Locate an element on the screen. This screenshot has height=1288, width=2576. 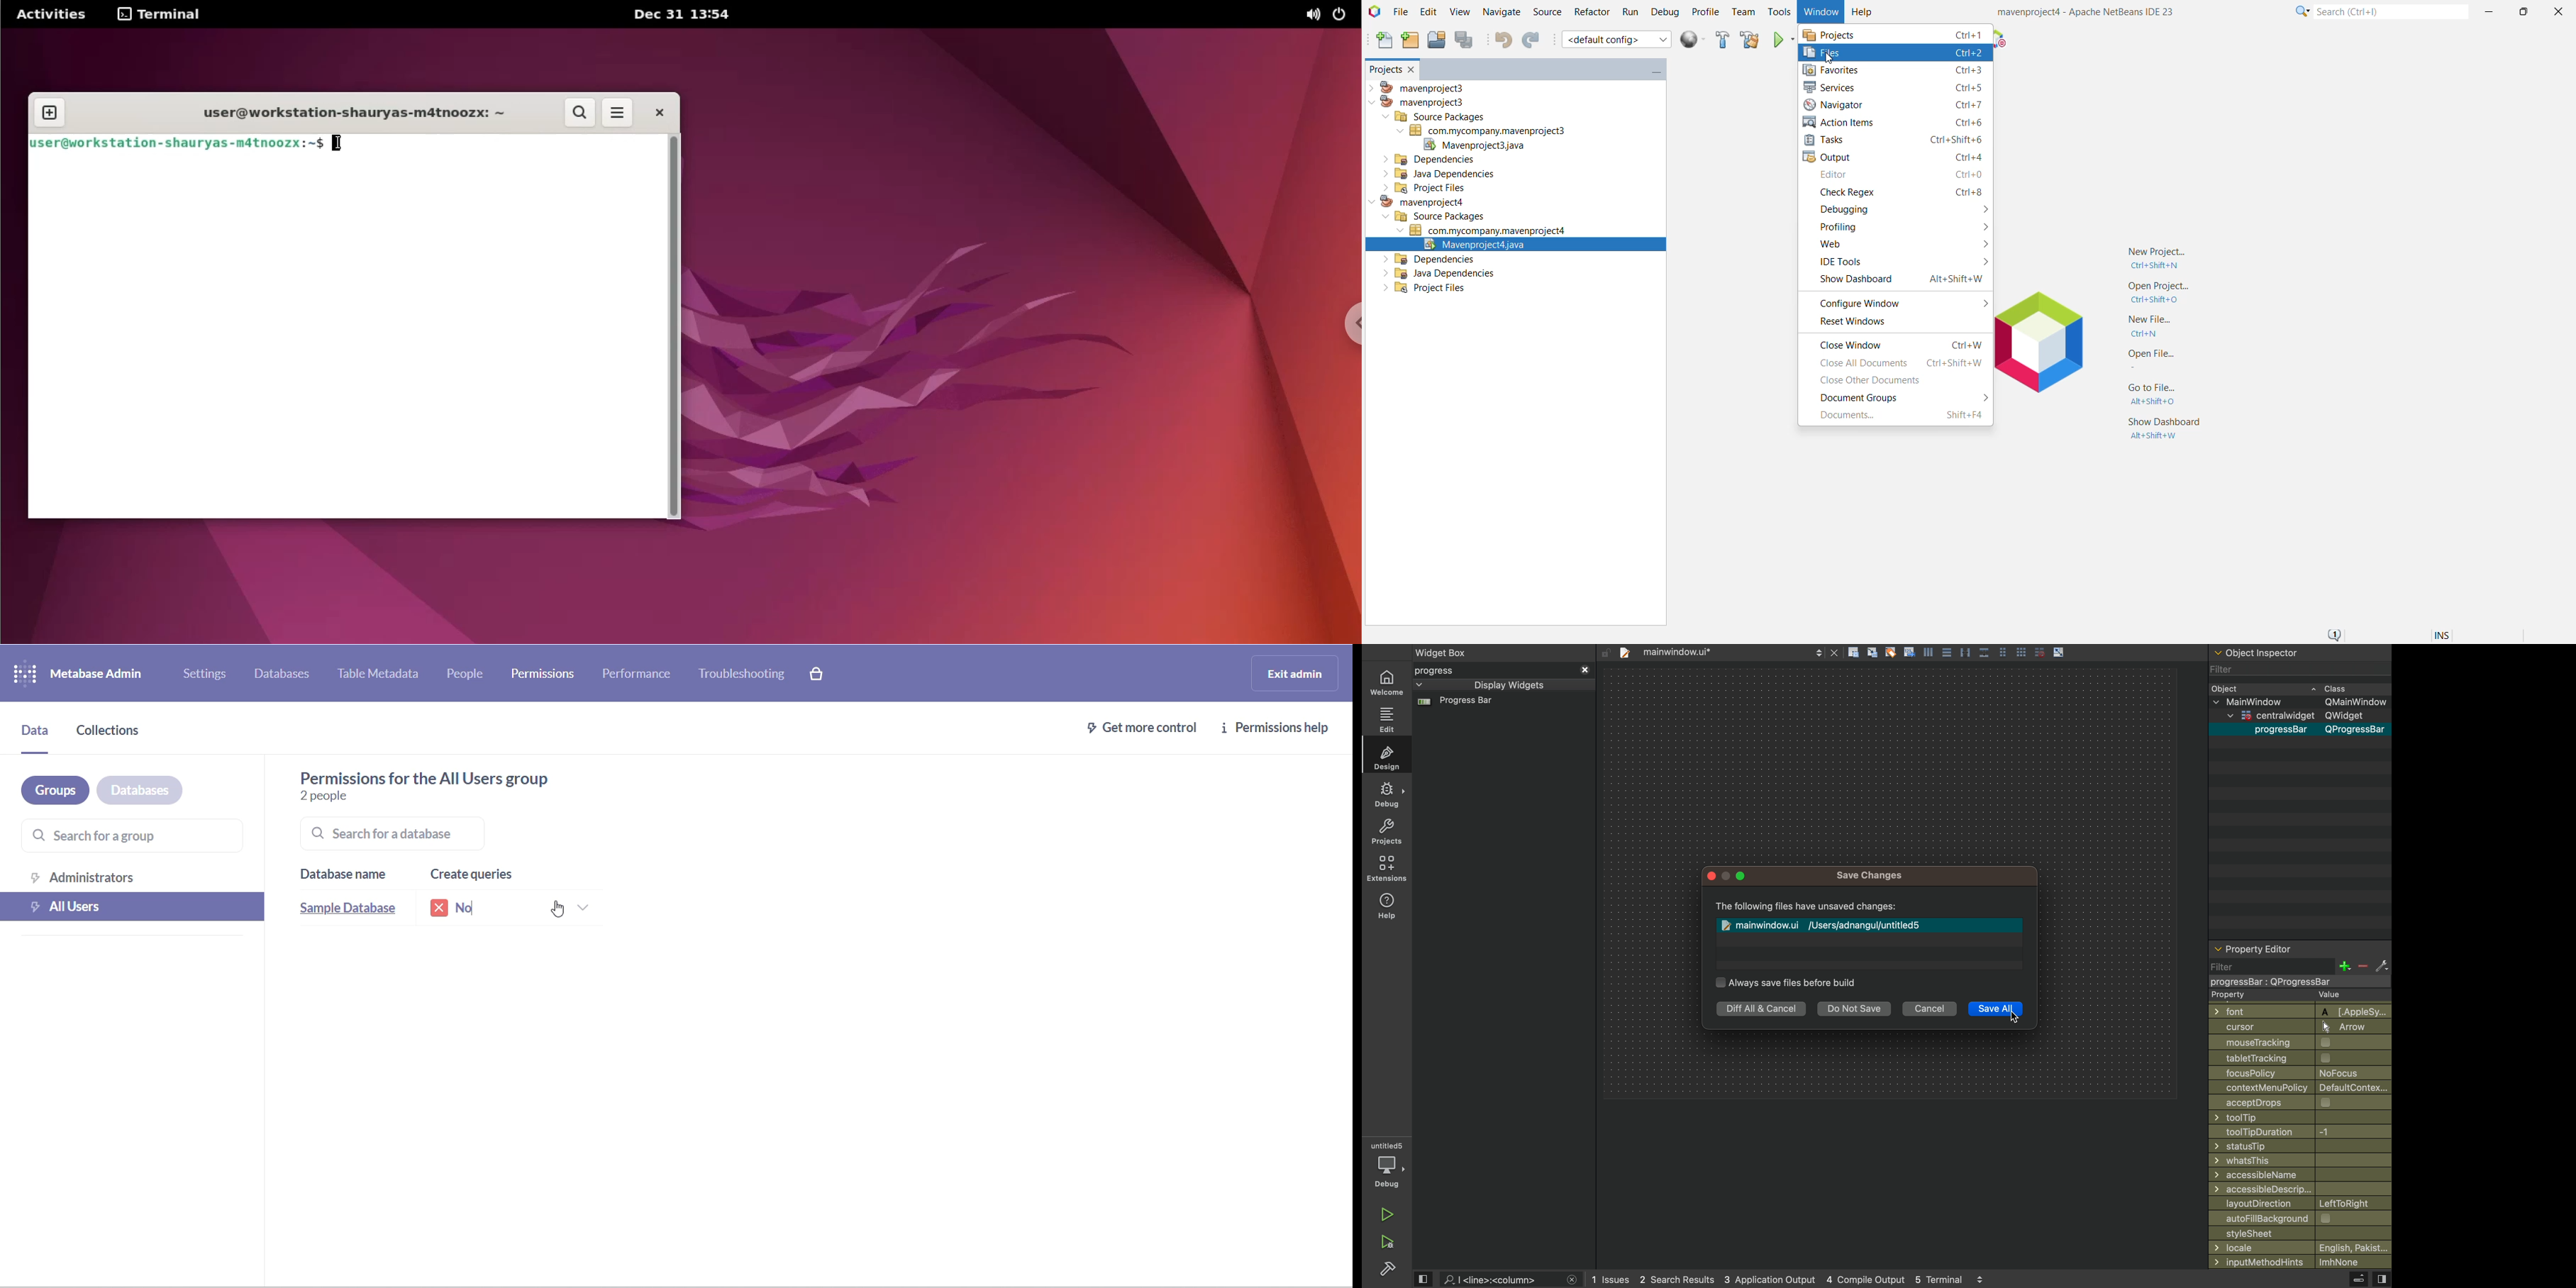
Search is located at coordinates (2390, 13).